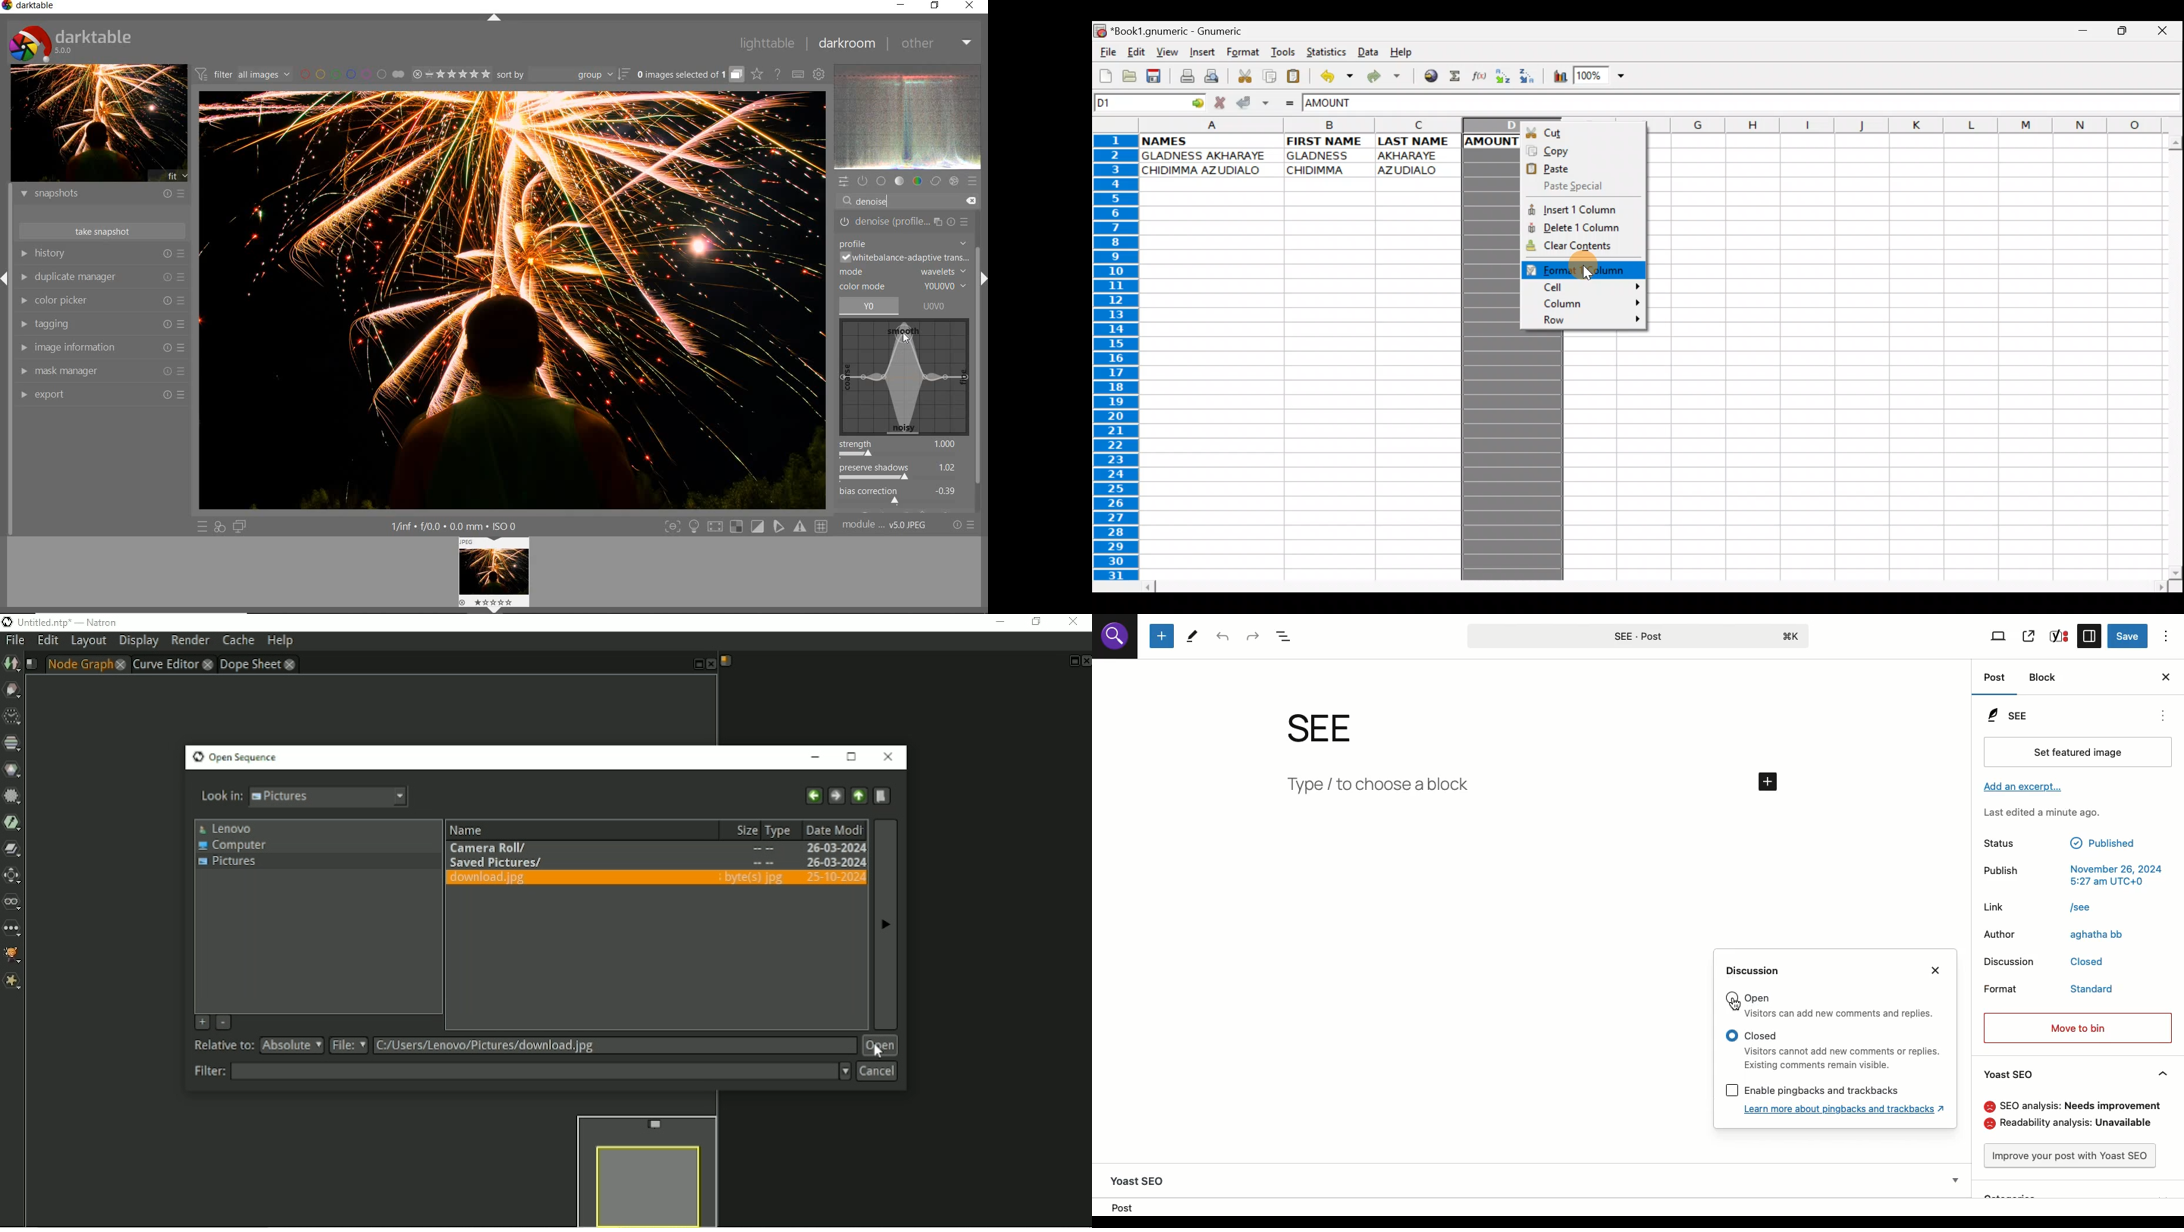  I want to click on see, so click(1336, 728).